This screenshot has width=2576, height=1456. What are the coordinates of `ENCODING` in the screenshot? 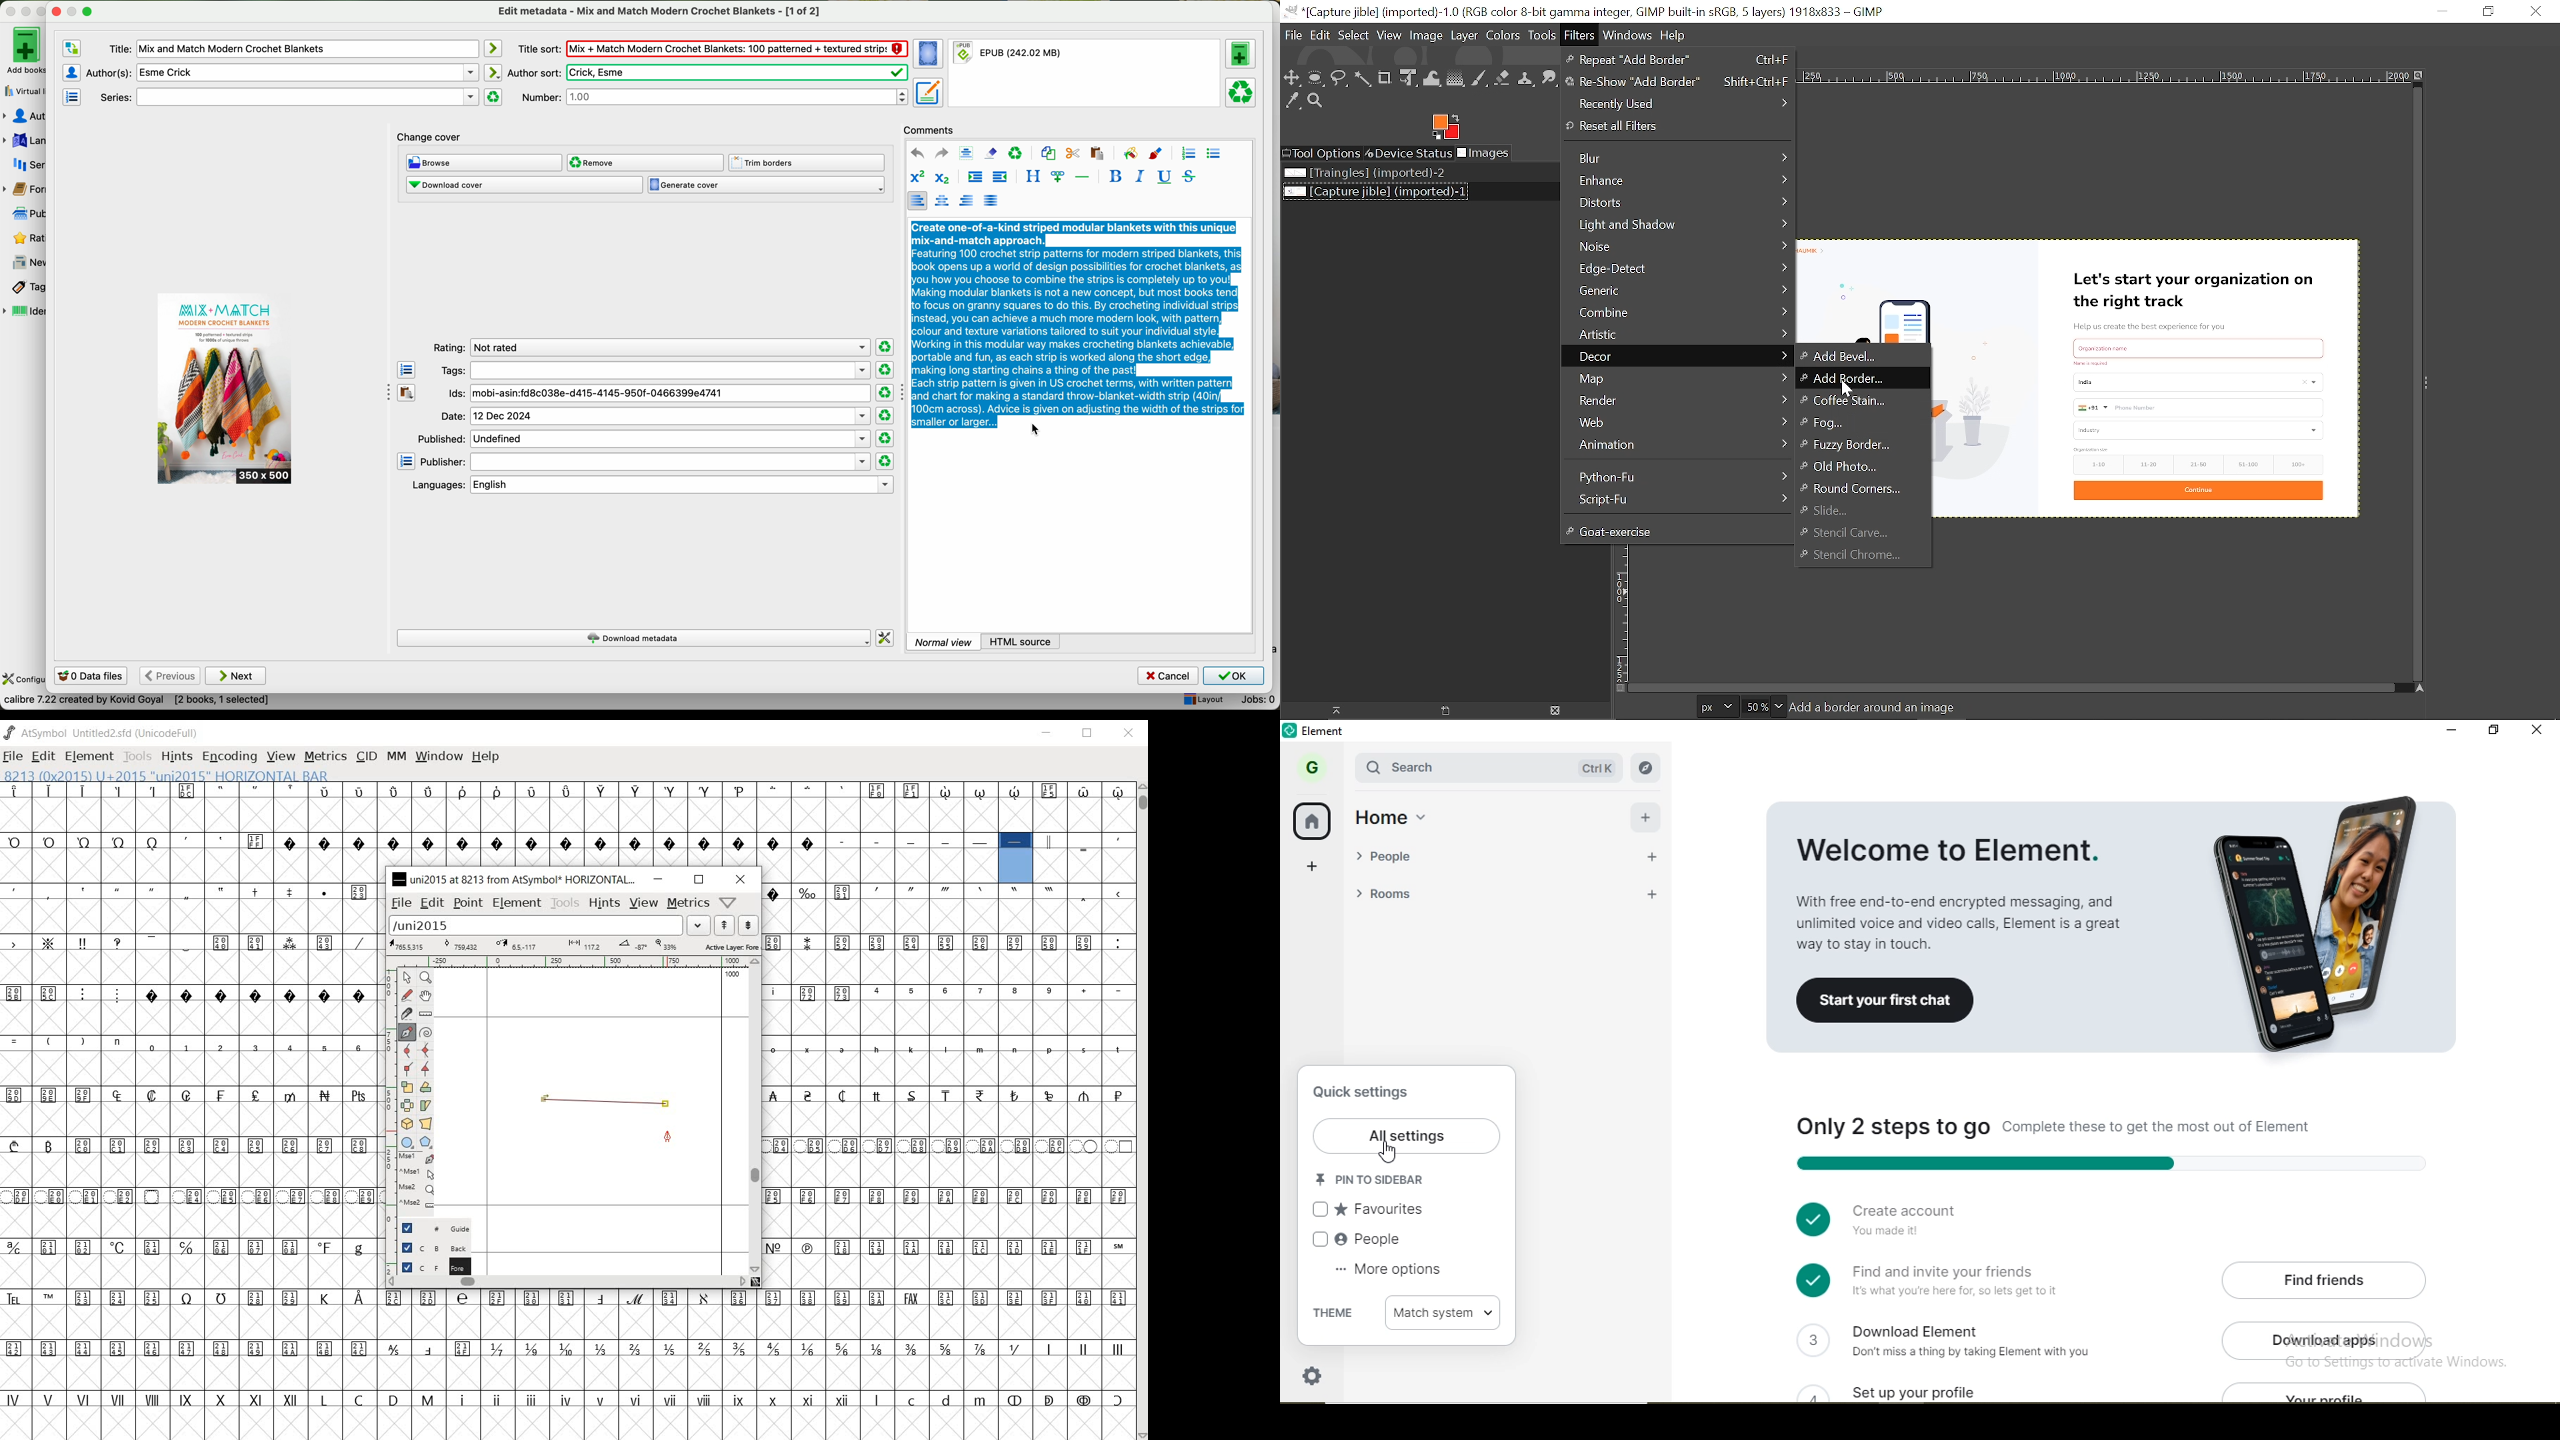 It's located at (230, 757).